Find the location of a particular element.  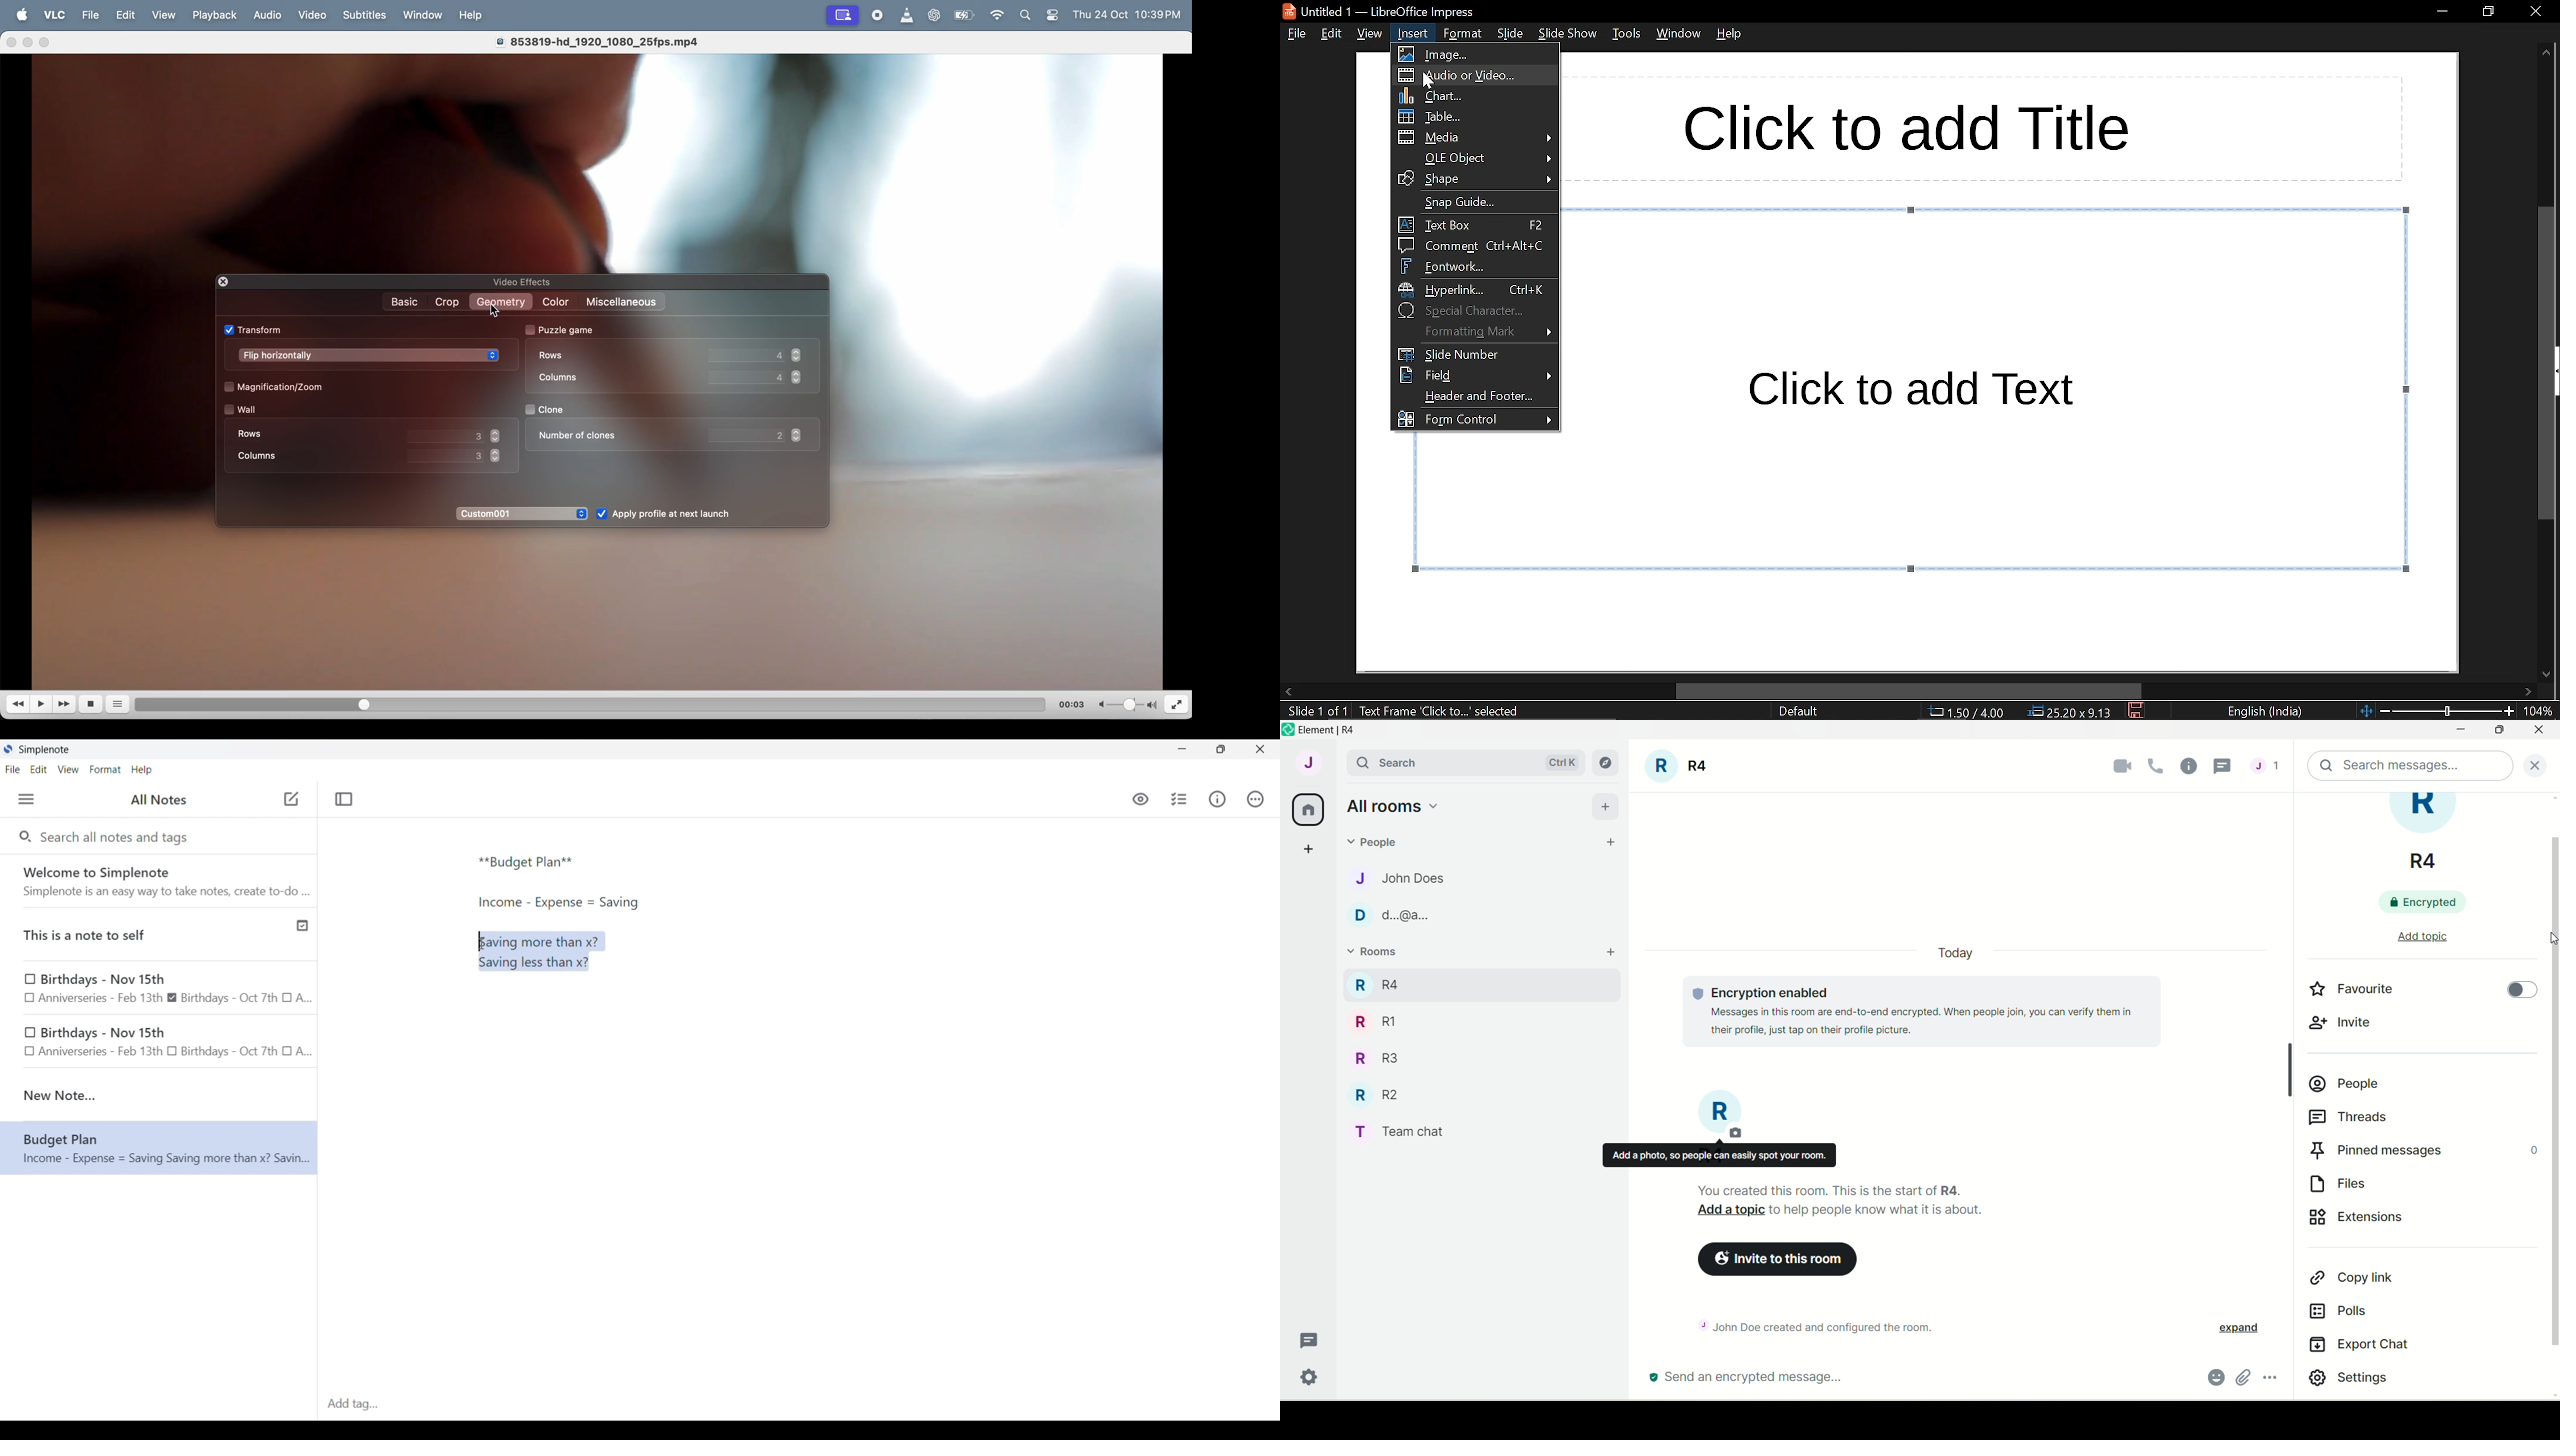

room title is located at coordinates (2431, 833).